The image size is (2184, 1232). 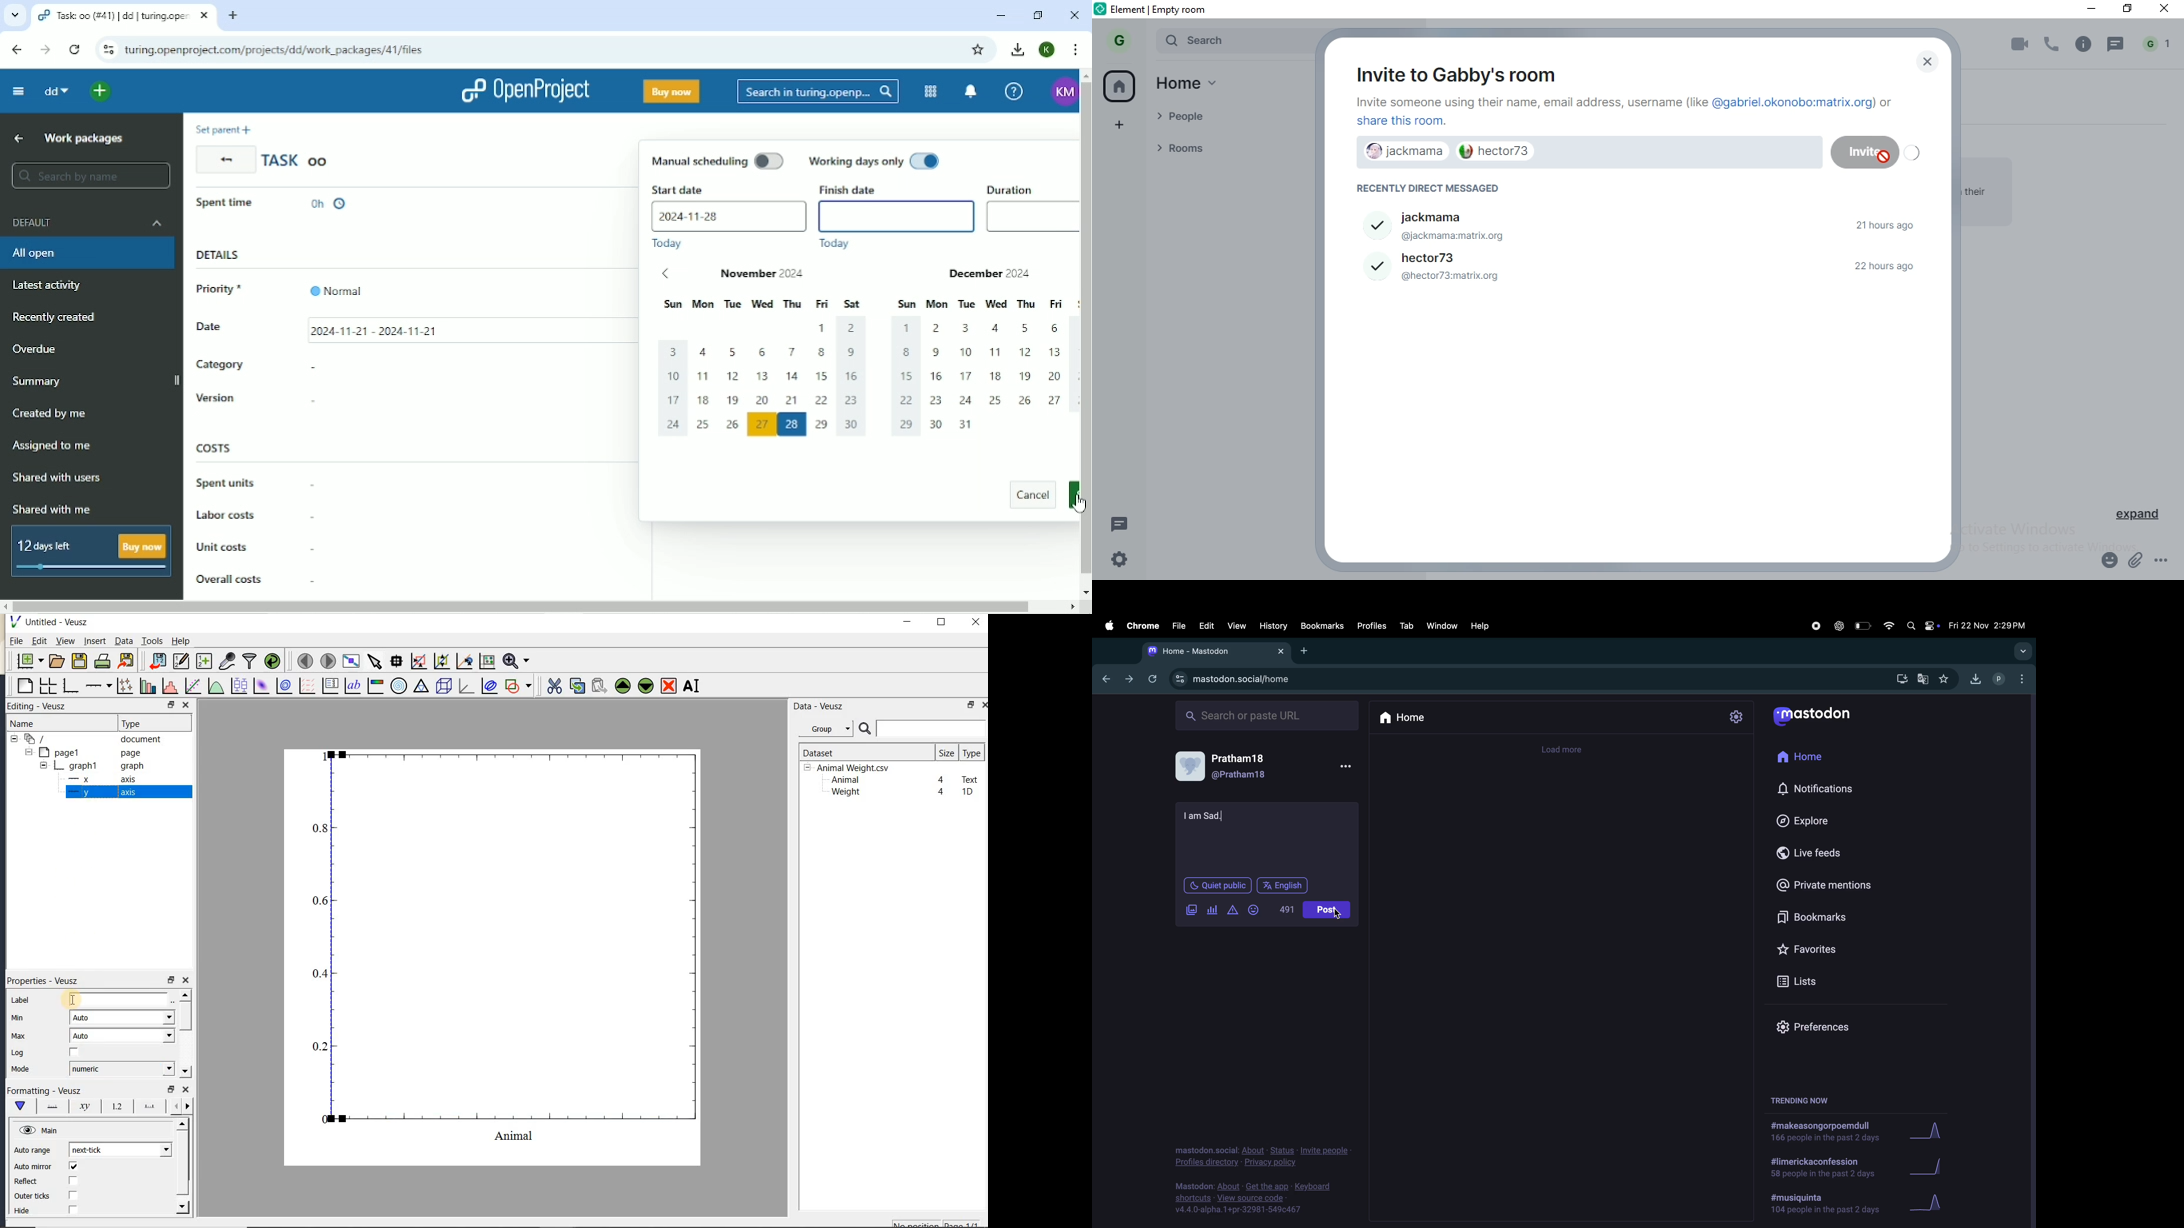 I want to click on chat, so click(x=2117, y=45).